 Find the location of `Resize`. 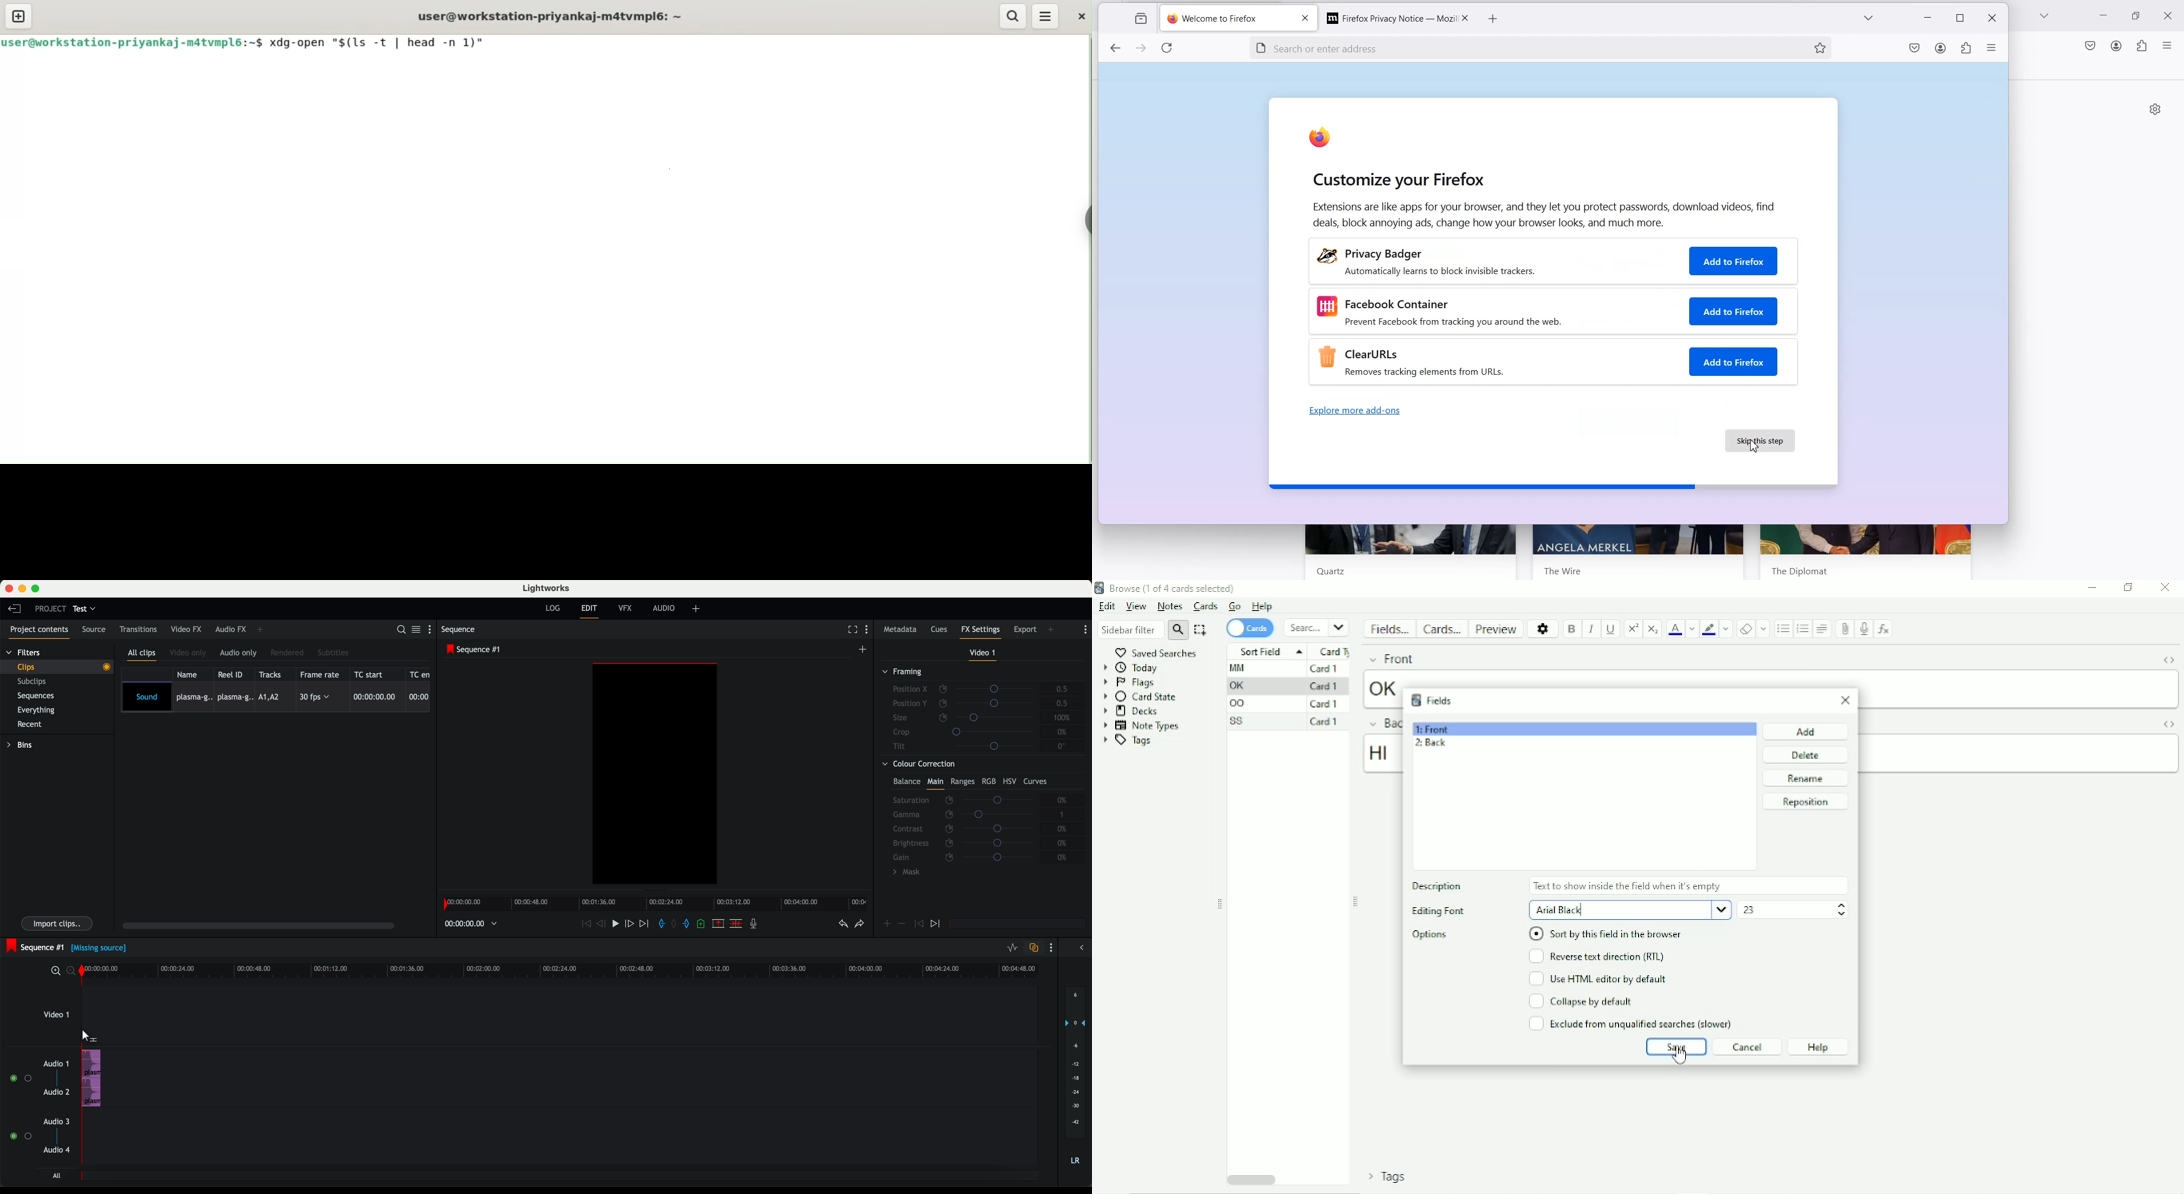

Resize is located at coordinates (1220, 905).